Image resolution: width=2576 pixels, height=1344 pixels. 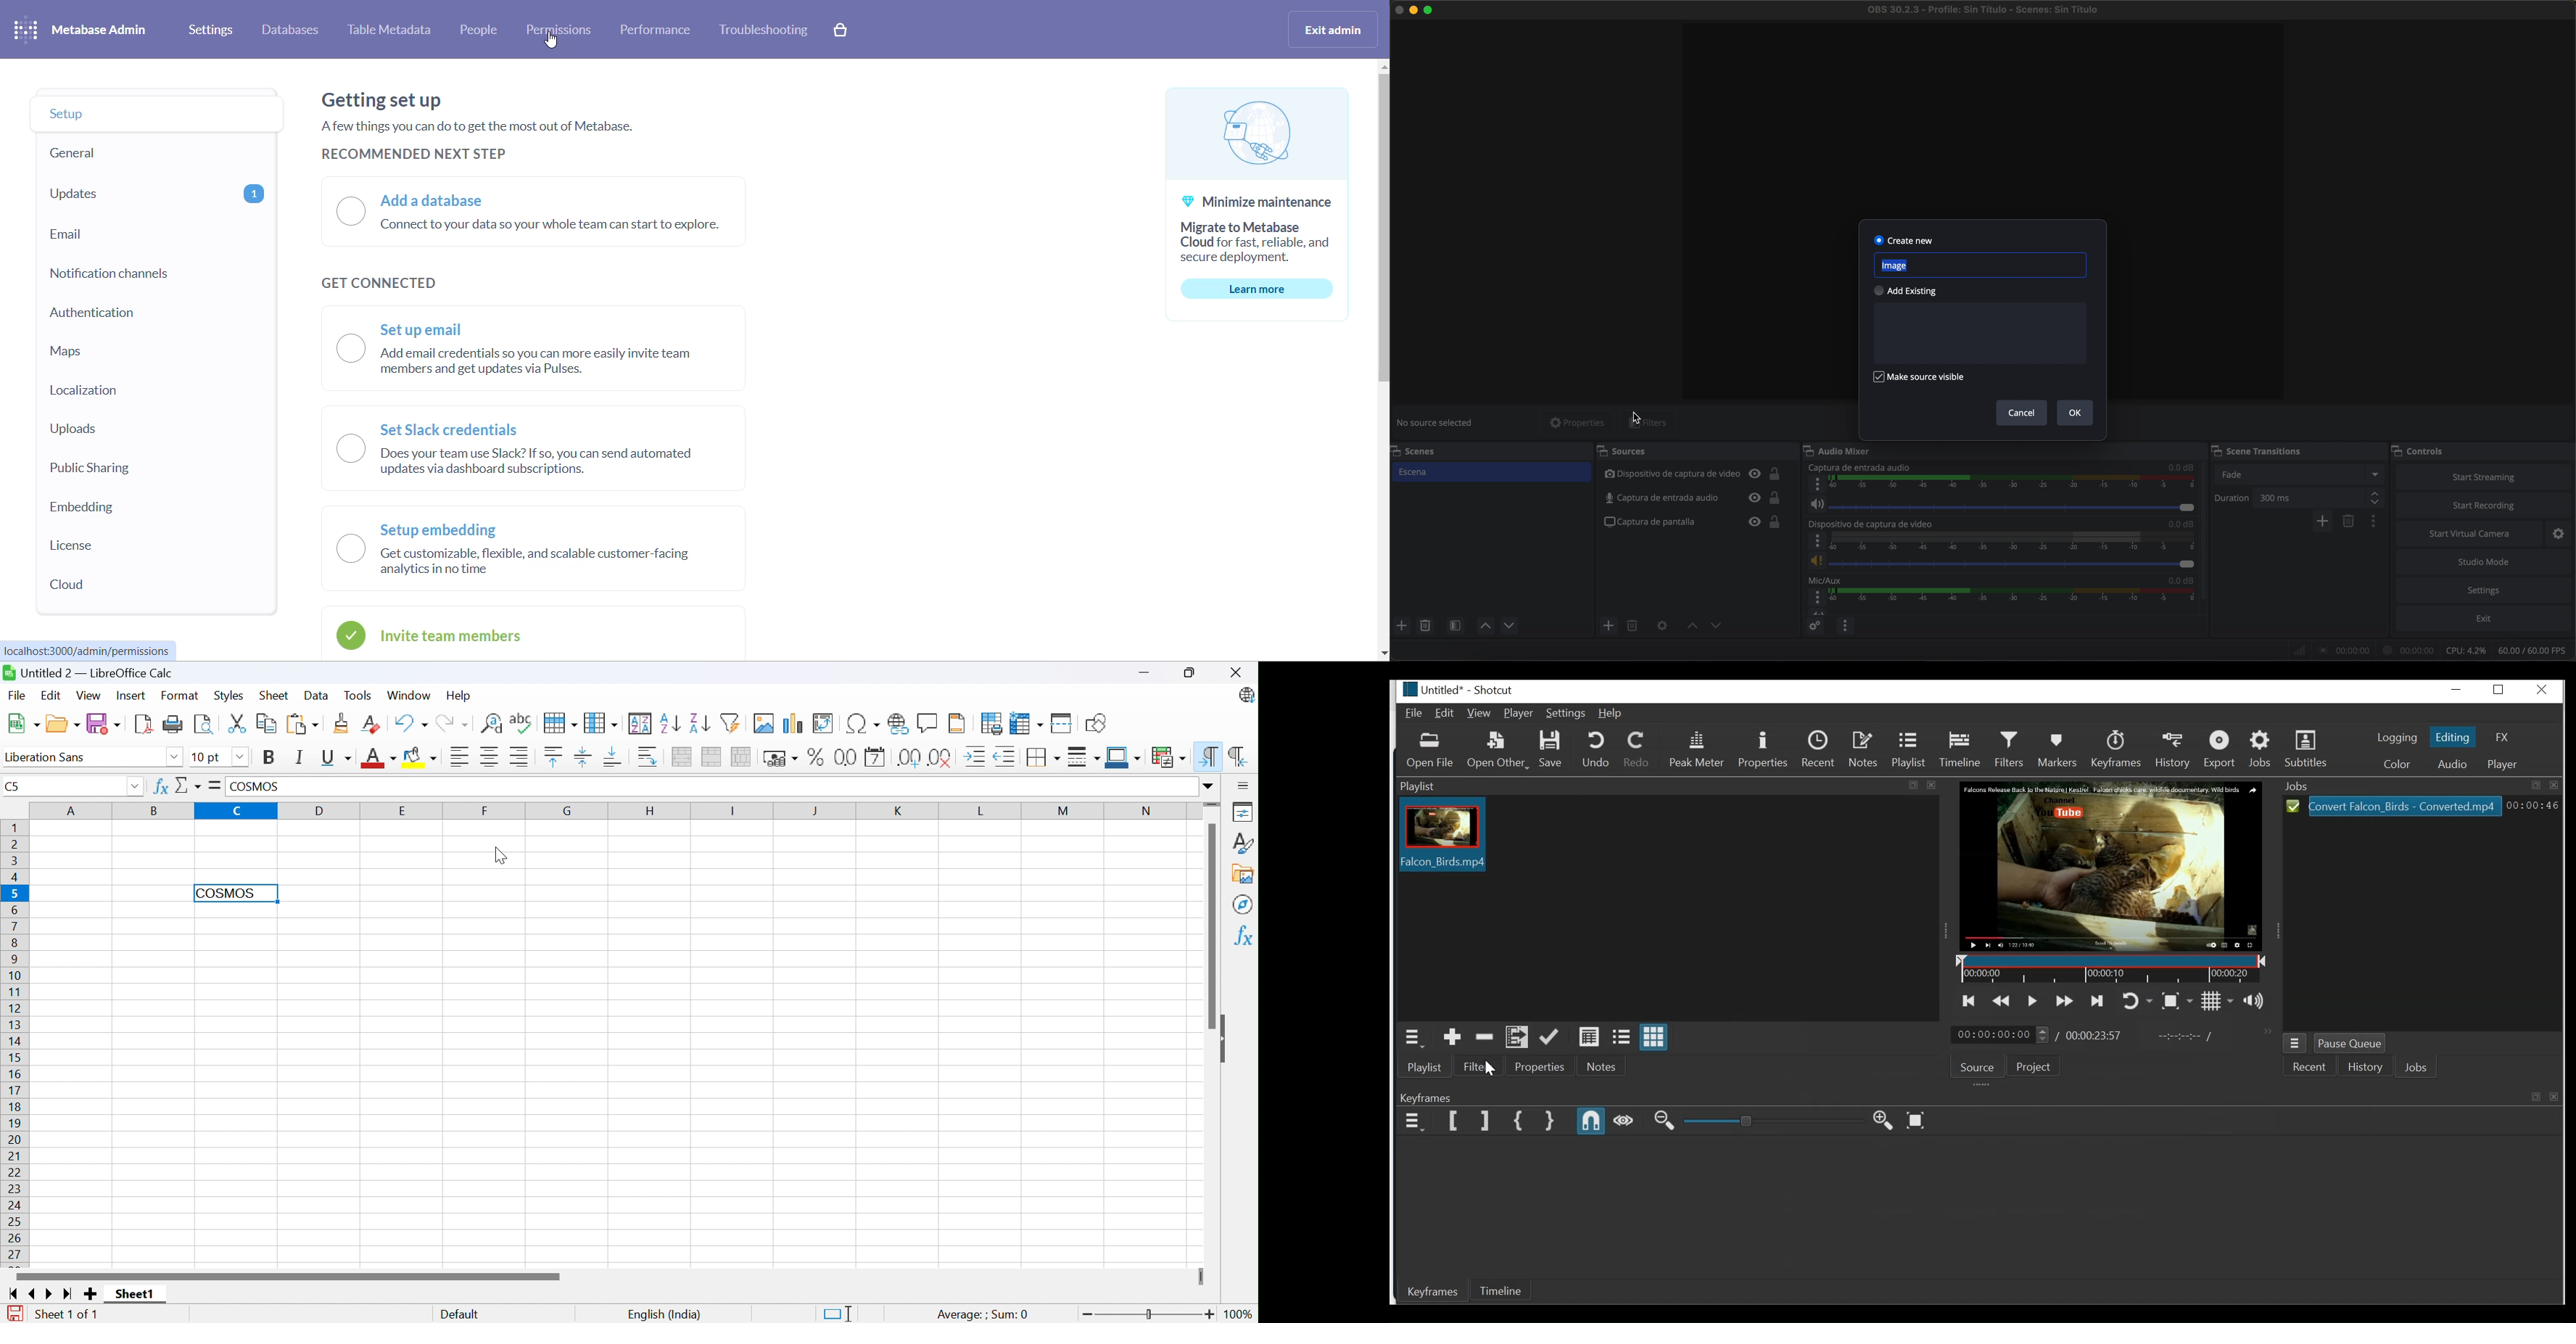 What do you see at coordinates (2001, 1001) in the screenshot?
I see `Play quickly backward` at bounding box center [2001, 1001].